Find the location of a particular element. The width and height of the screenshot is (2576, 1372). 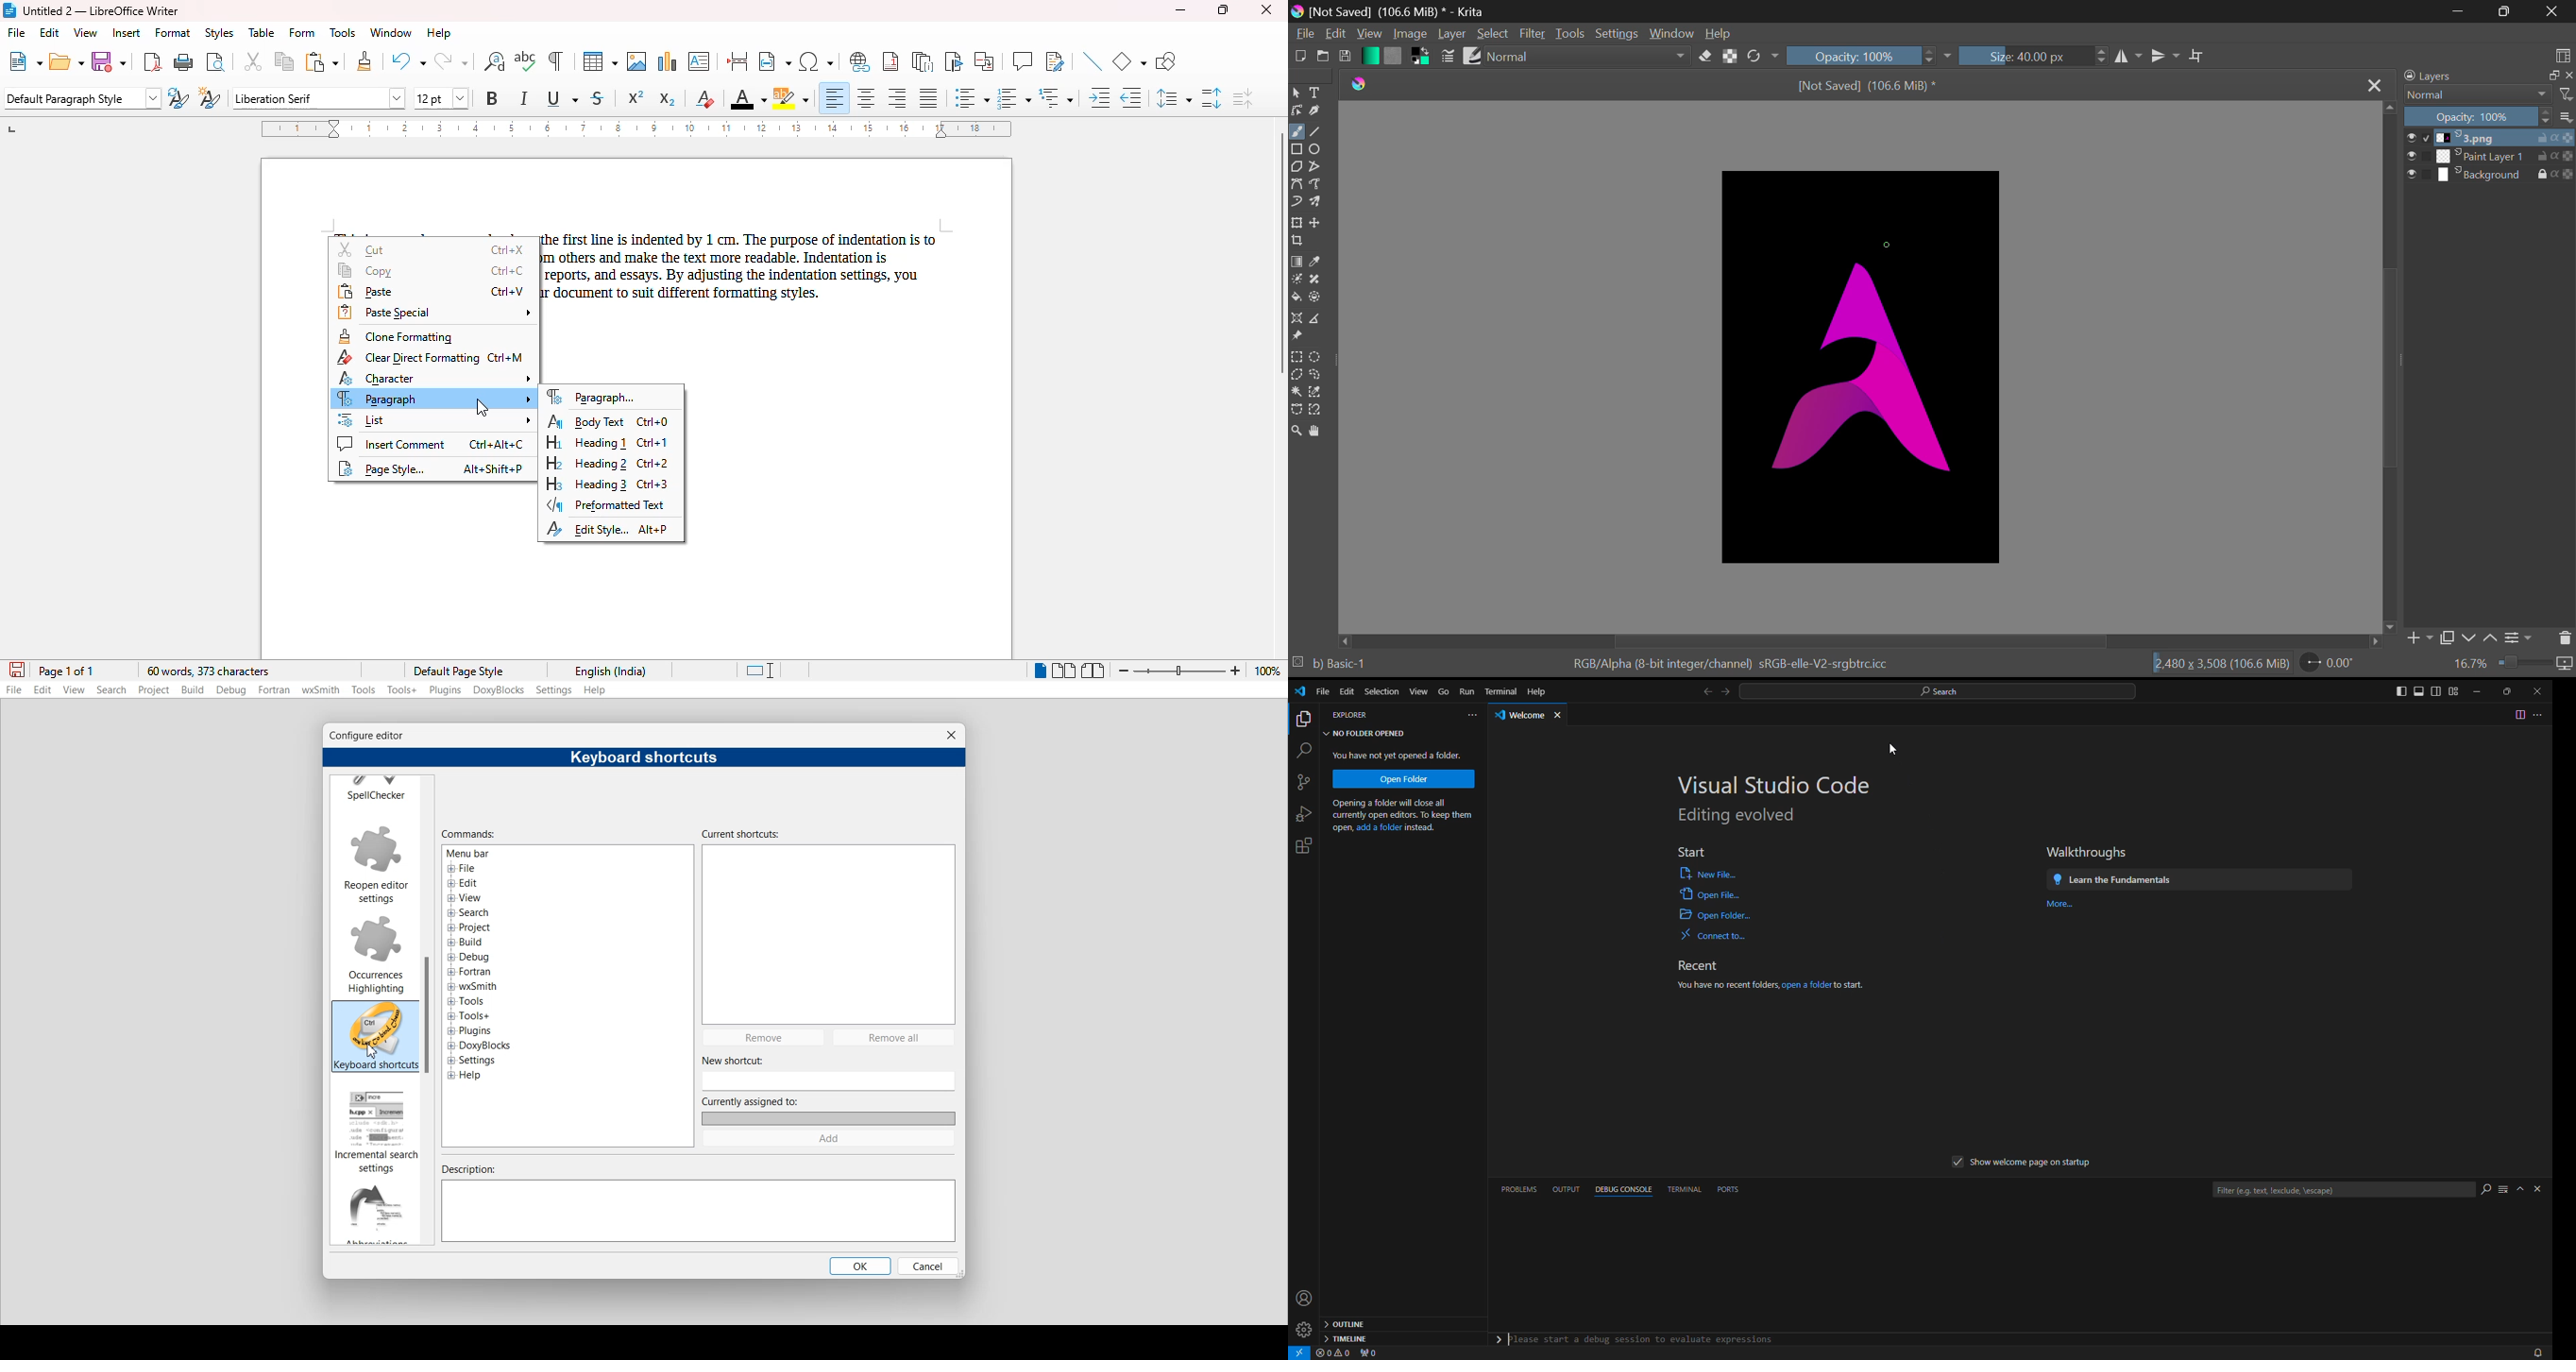

Help is located at coordinates (1540, 692).